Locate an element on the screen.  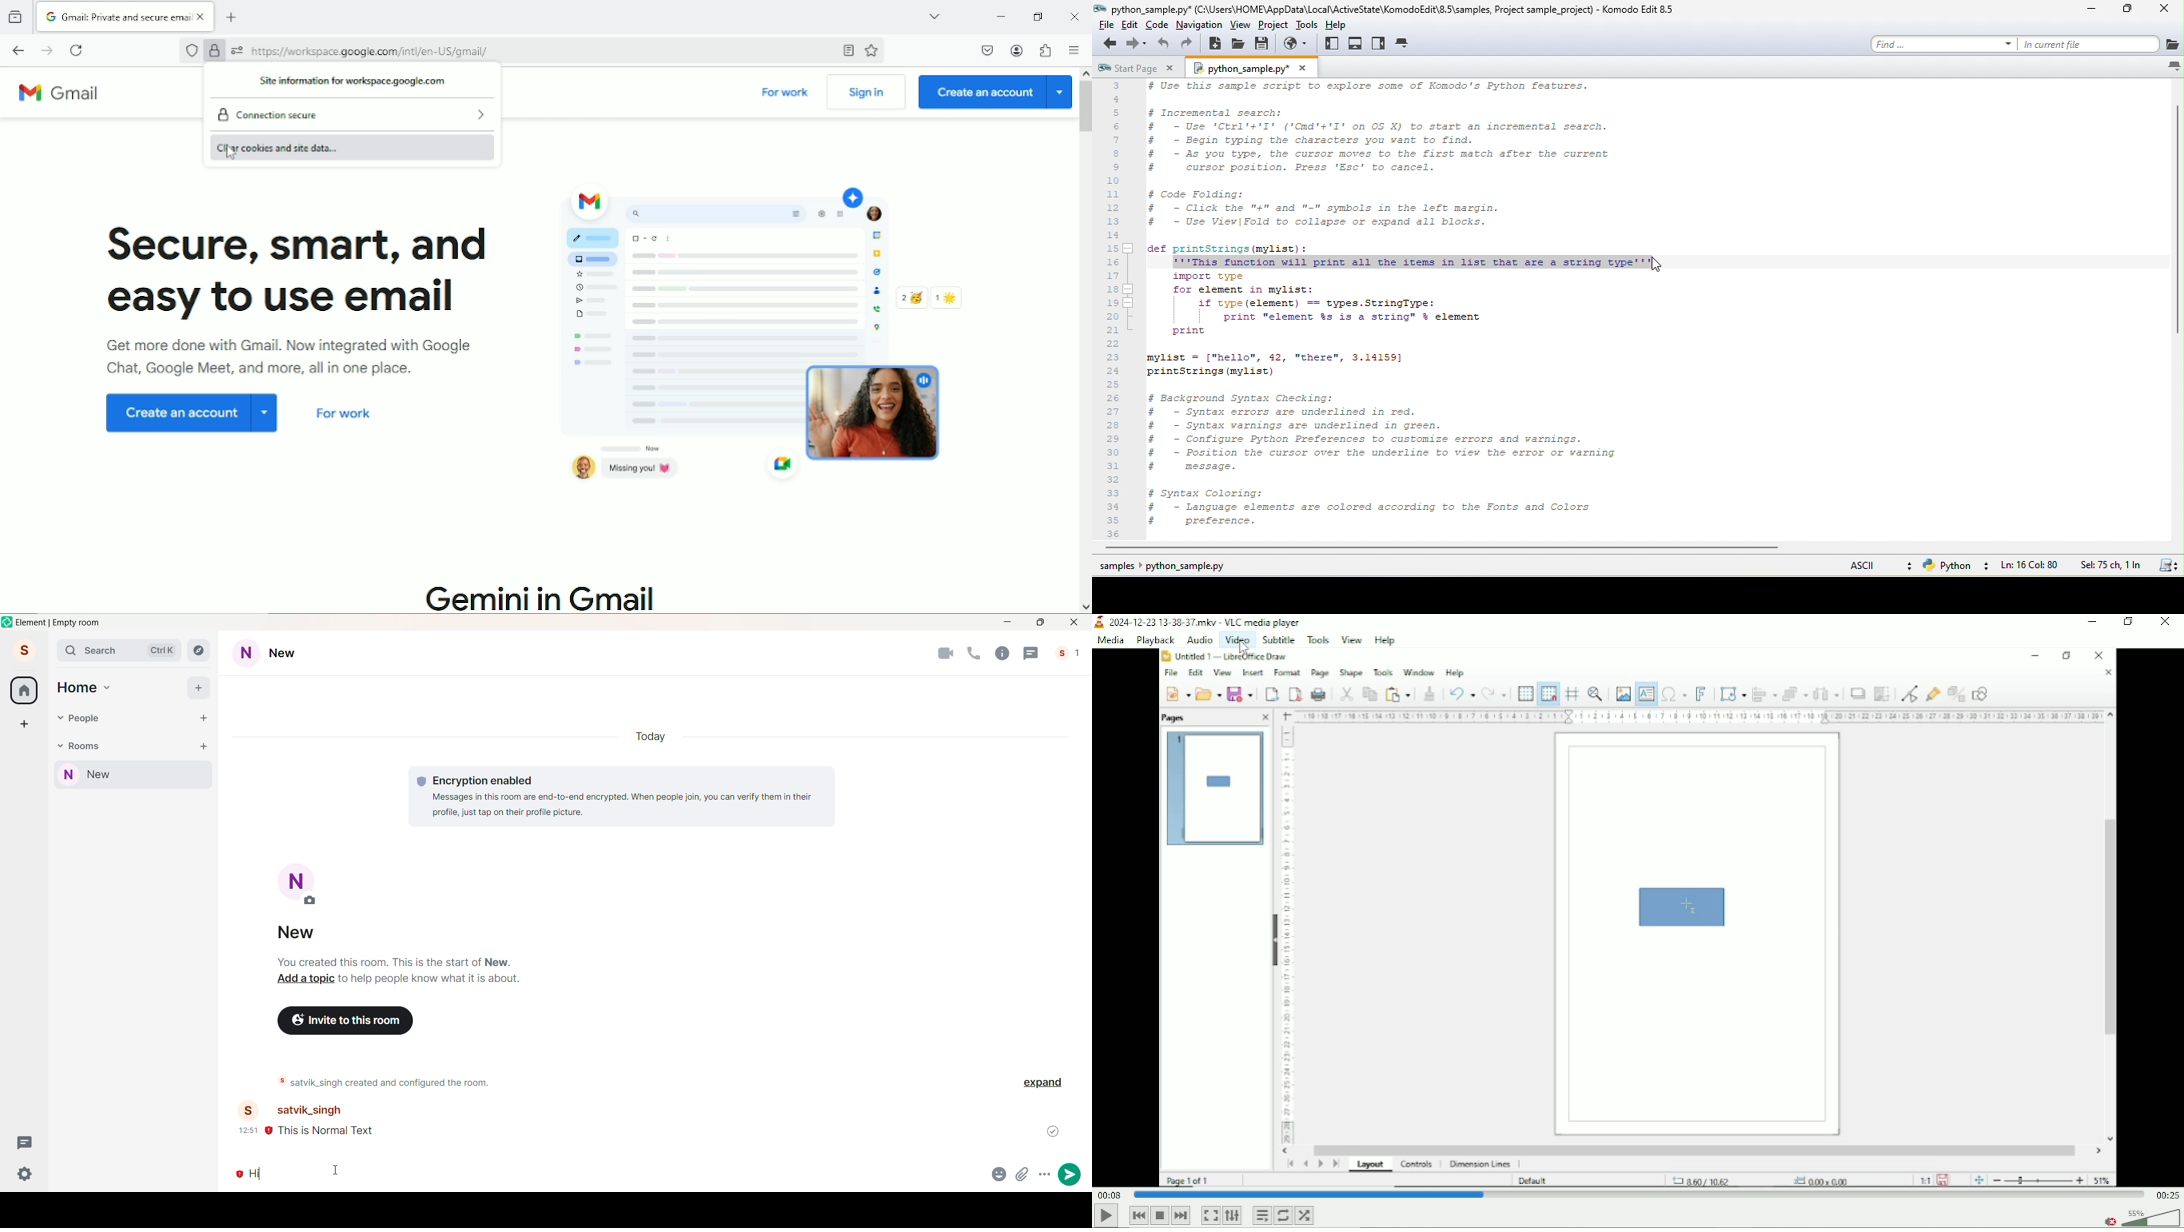
Current Room is located at coordinates (135, 776).